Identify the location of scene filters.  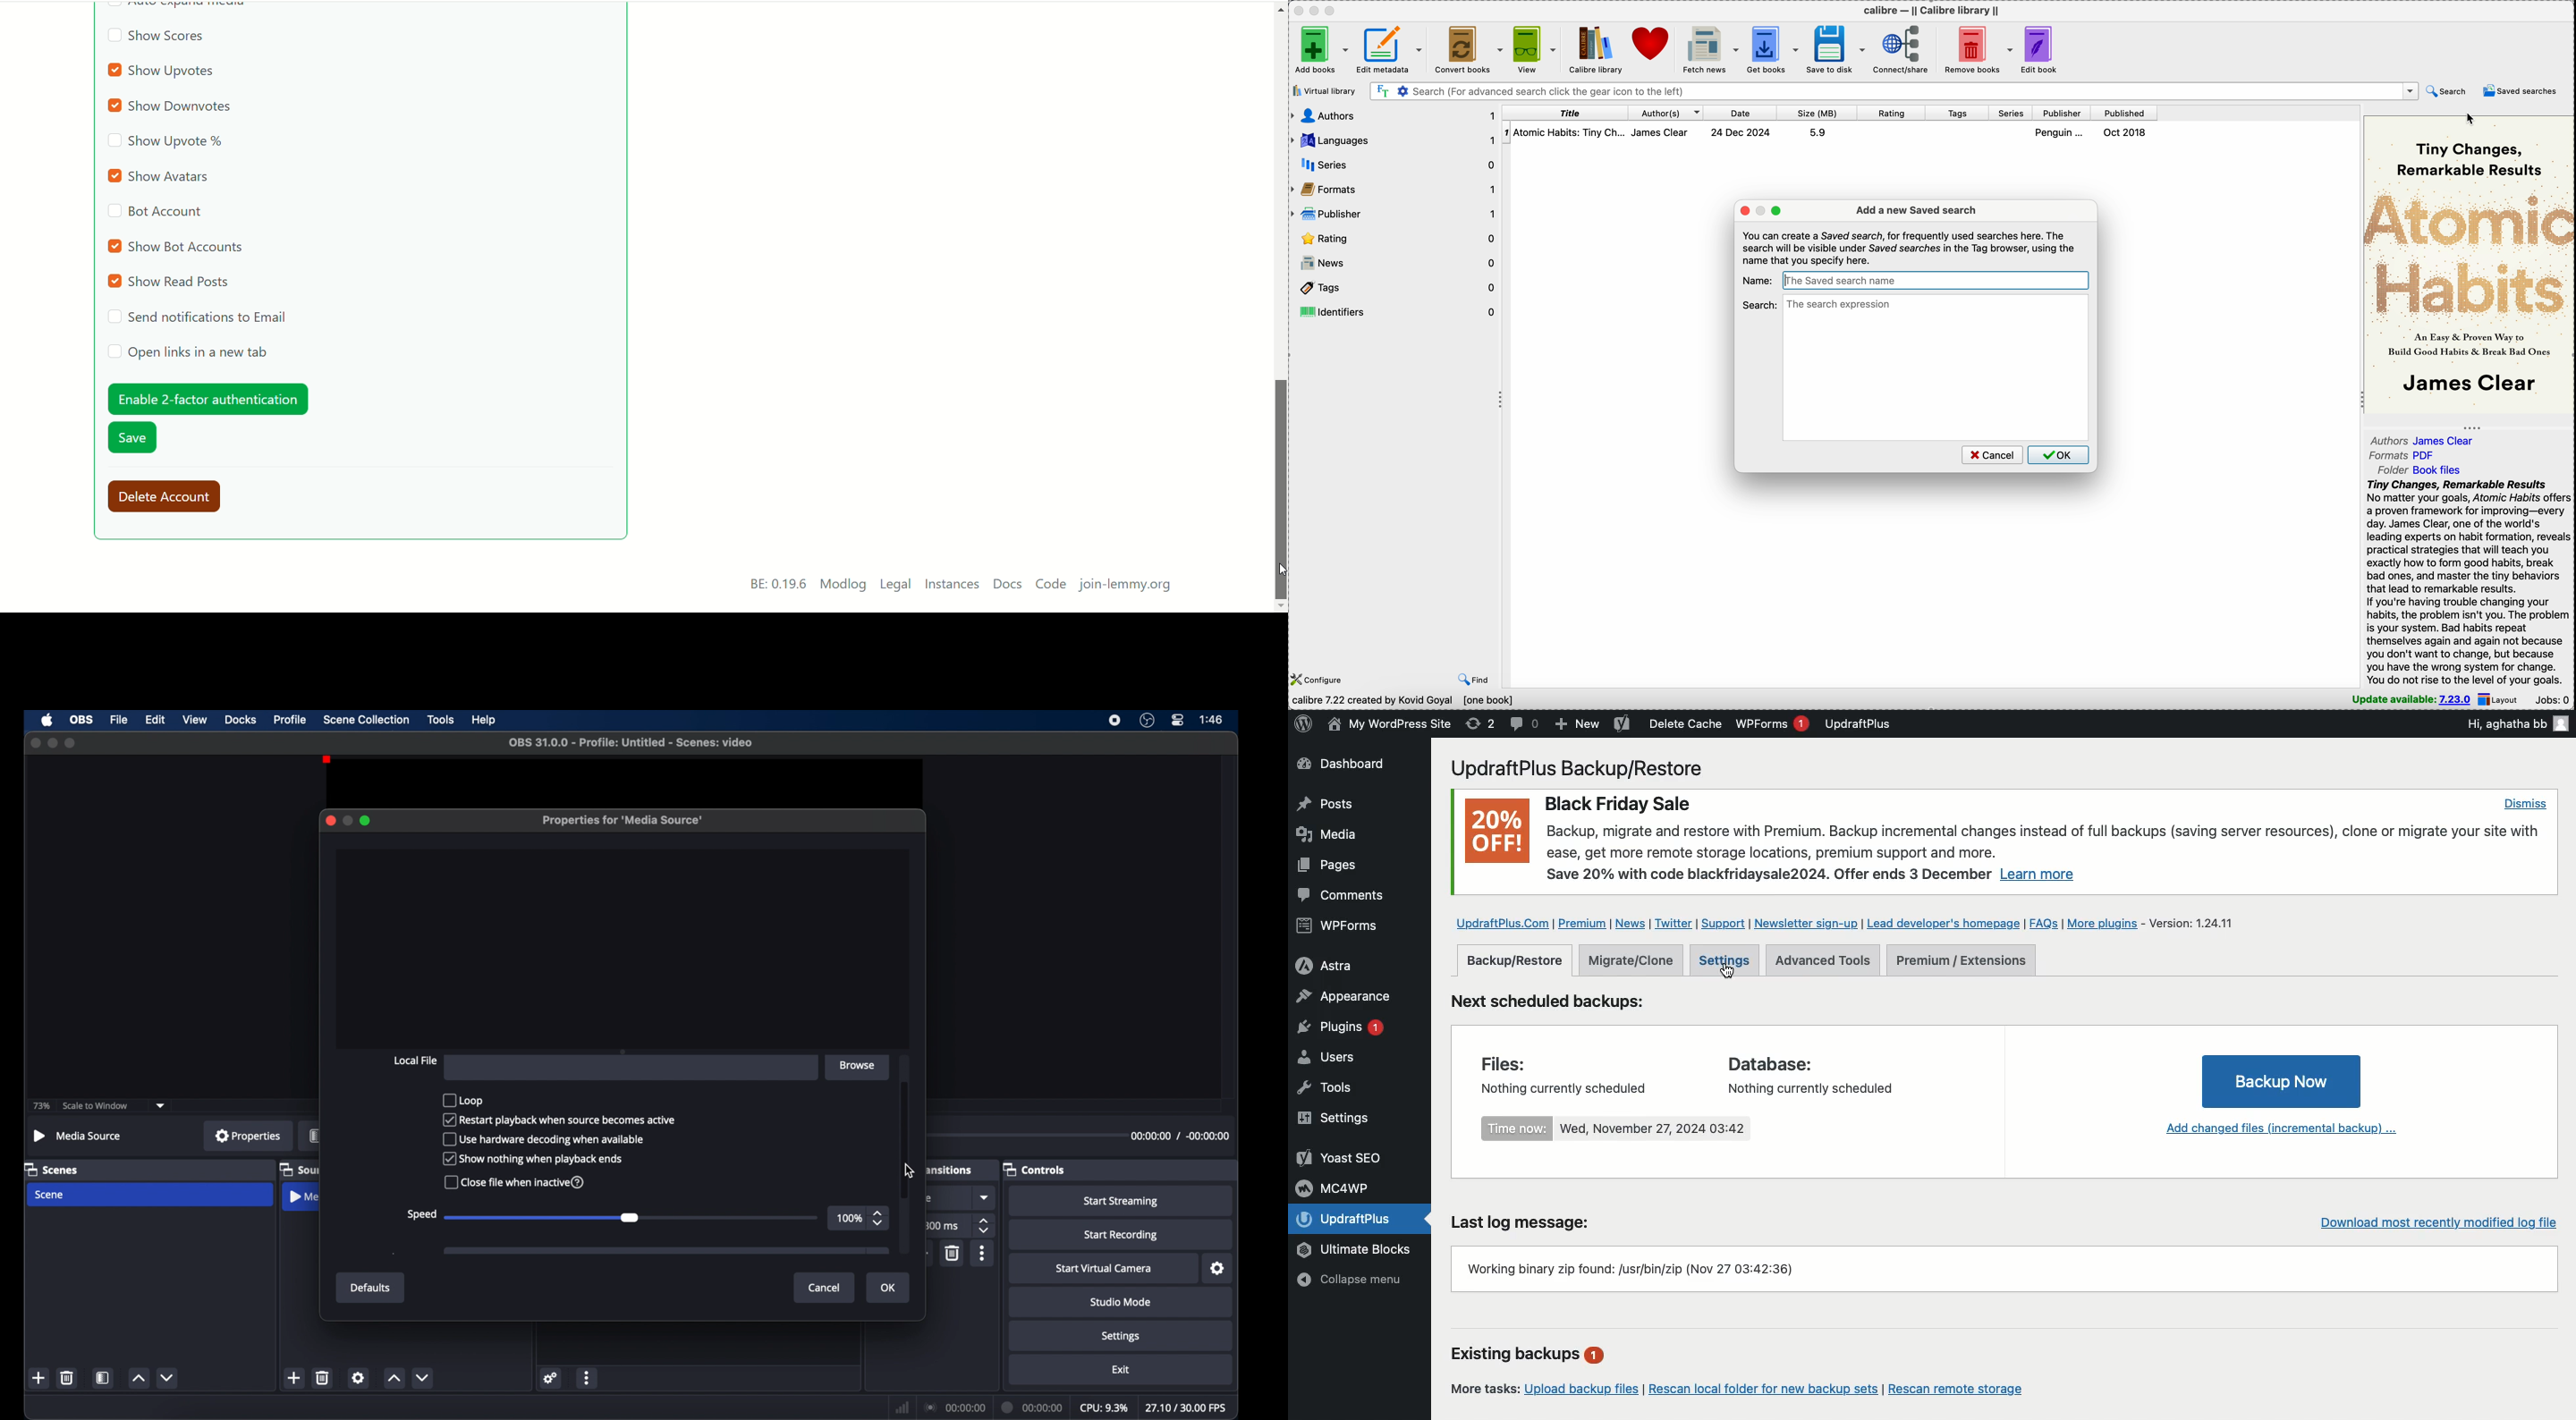
(103, 1377).